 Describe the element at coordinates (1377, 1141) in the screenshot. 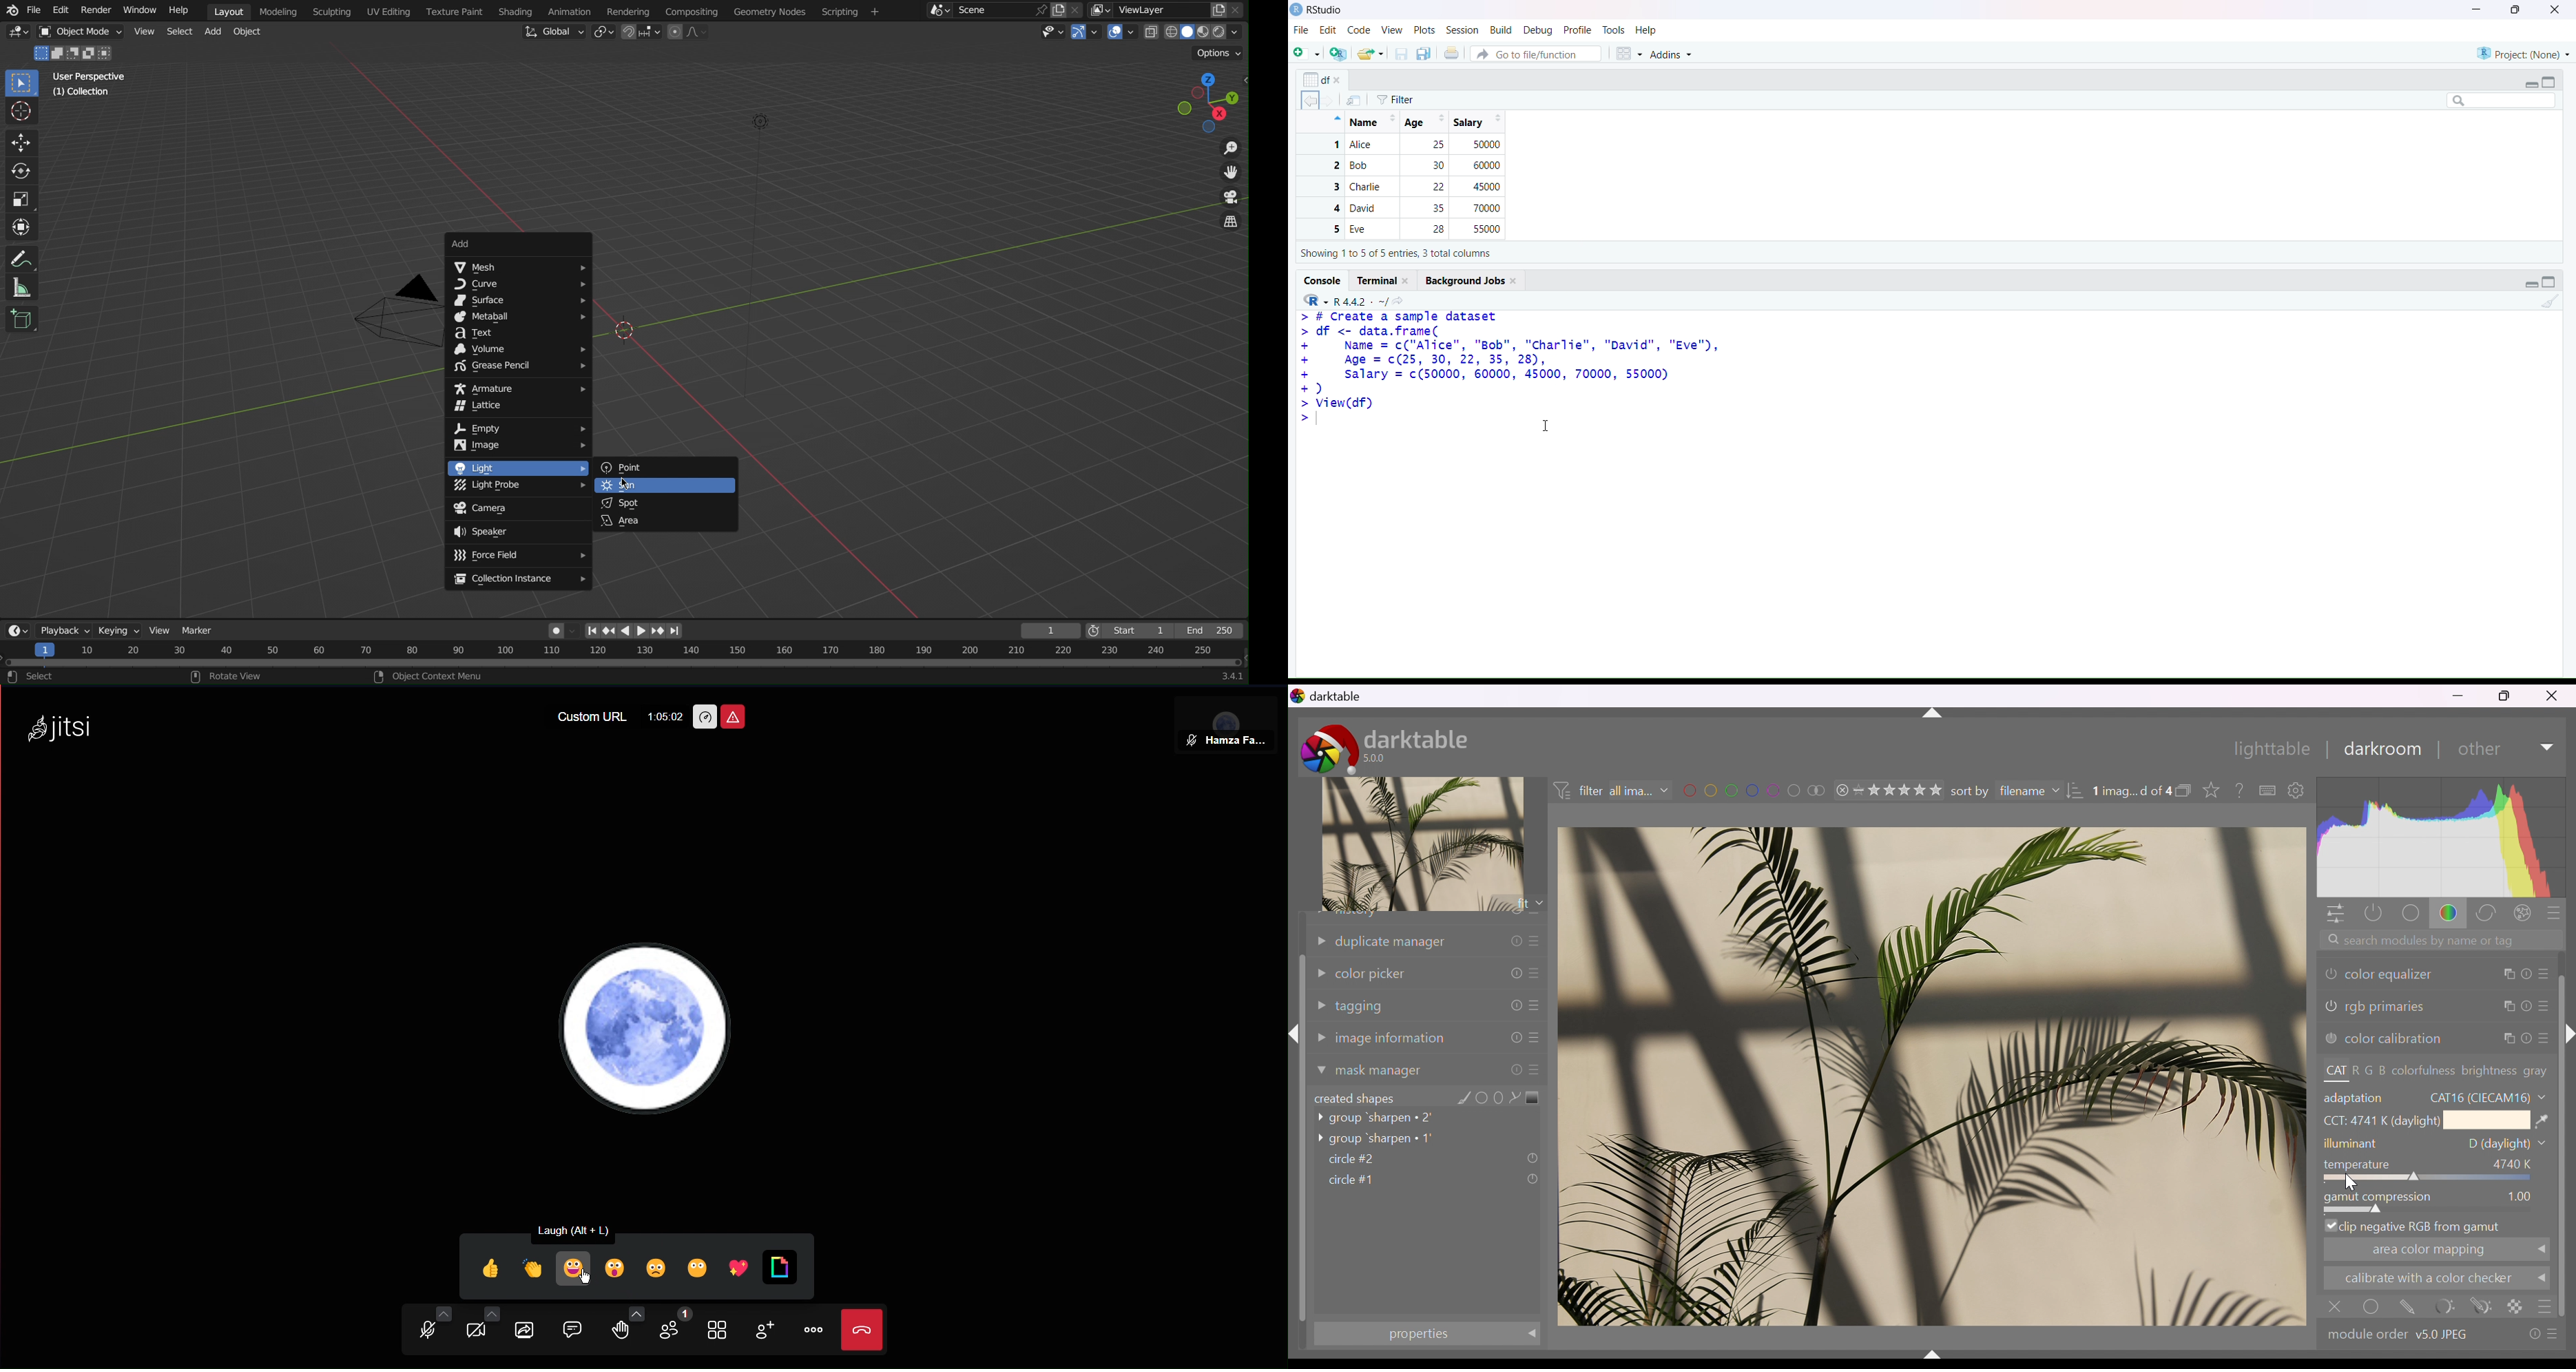

I see `group 'sharpen 1'` at that location.